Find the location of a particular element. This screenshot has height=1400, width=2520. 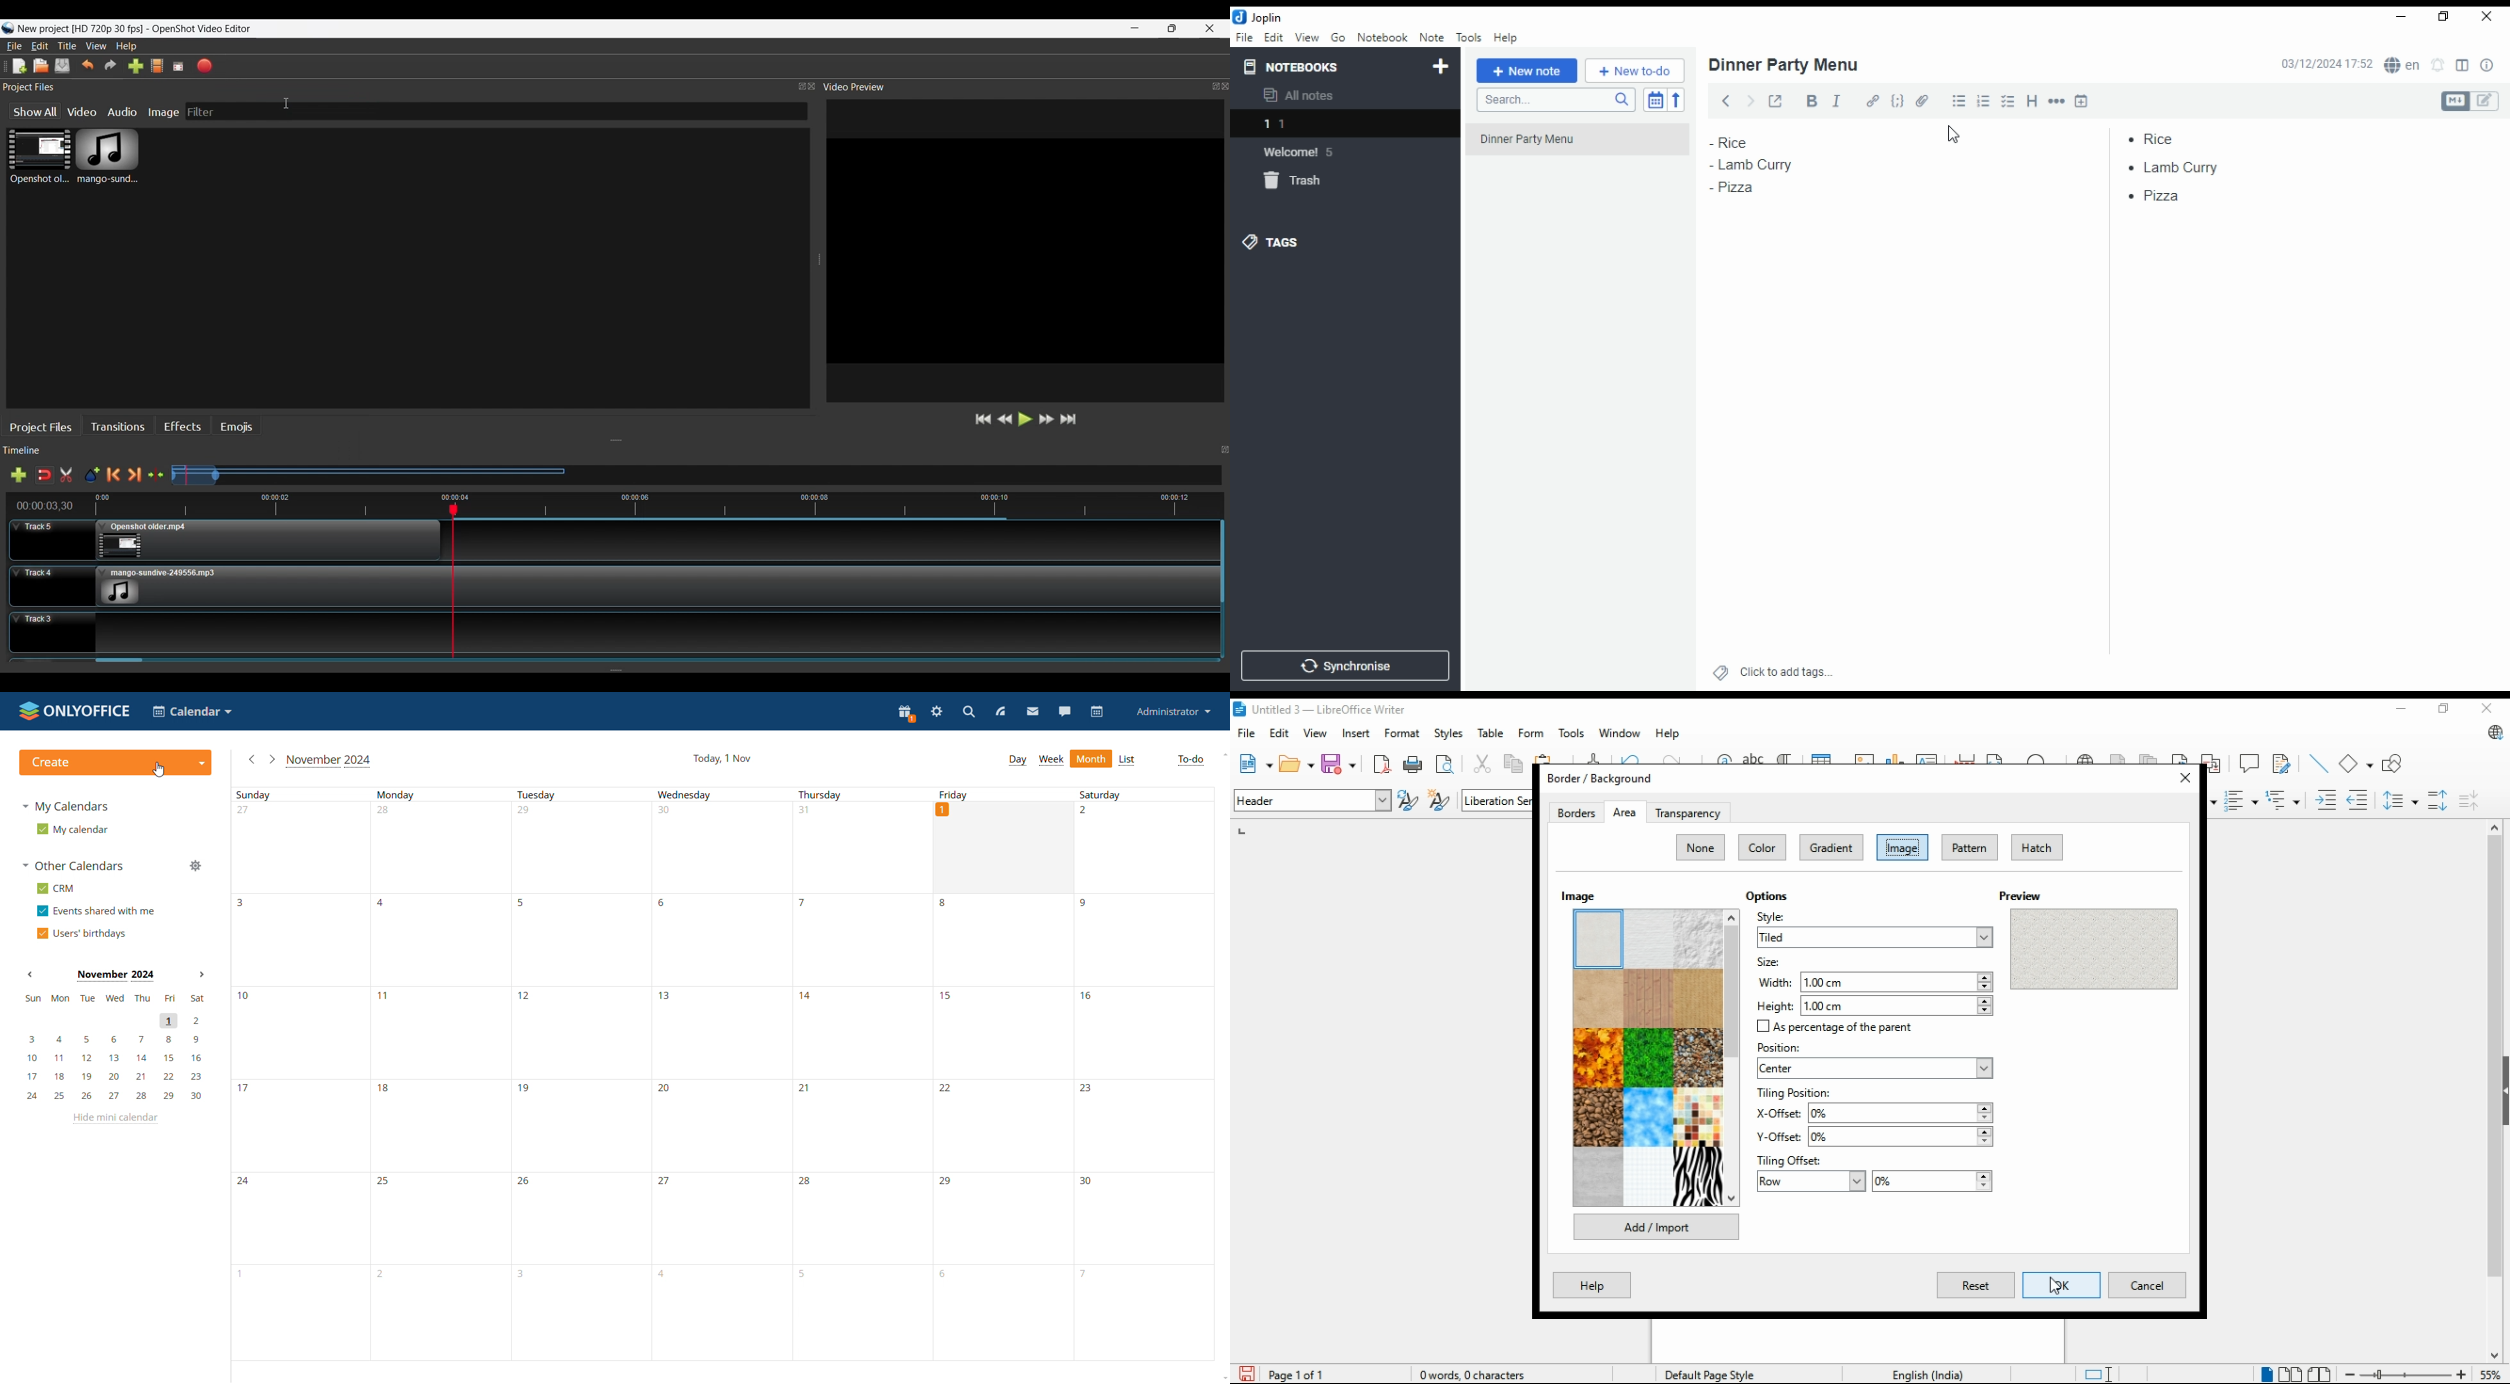

help is located at coordinates (1669, 733).